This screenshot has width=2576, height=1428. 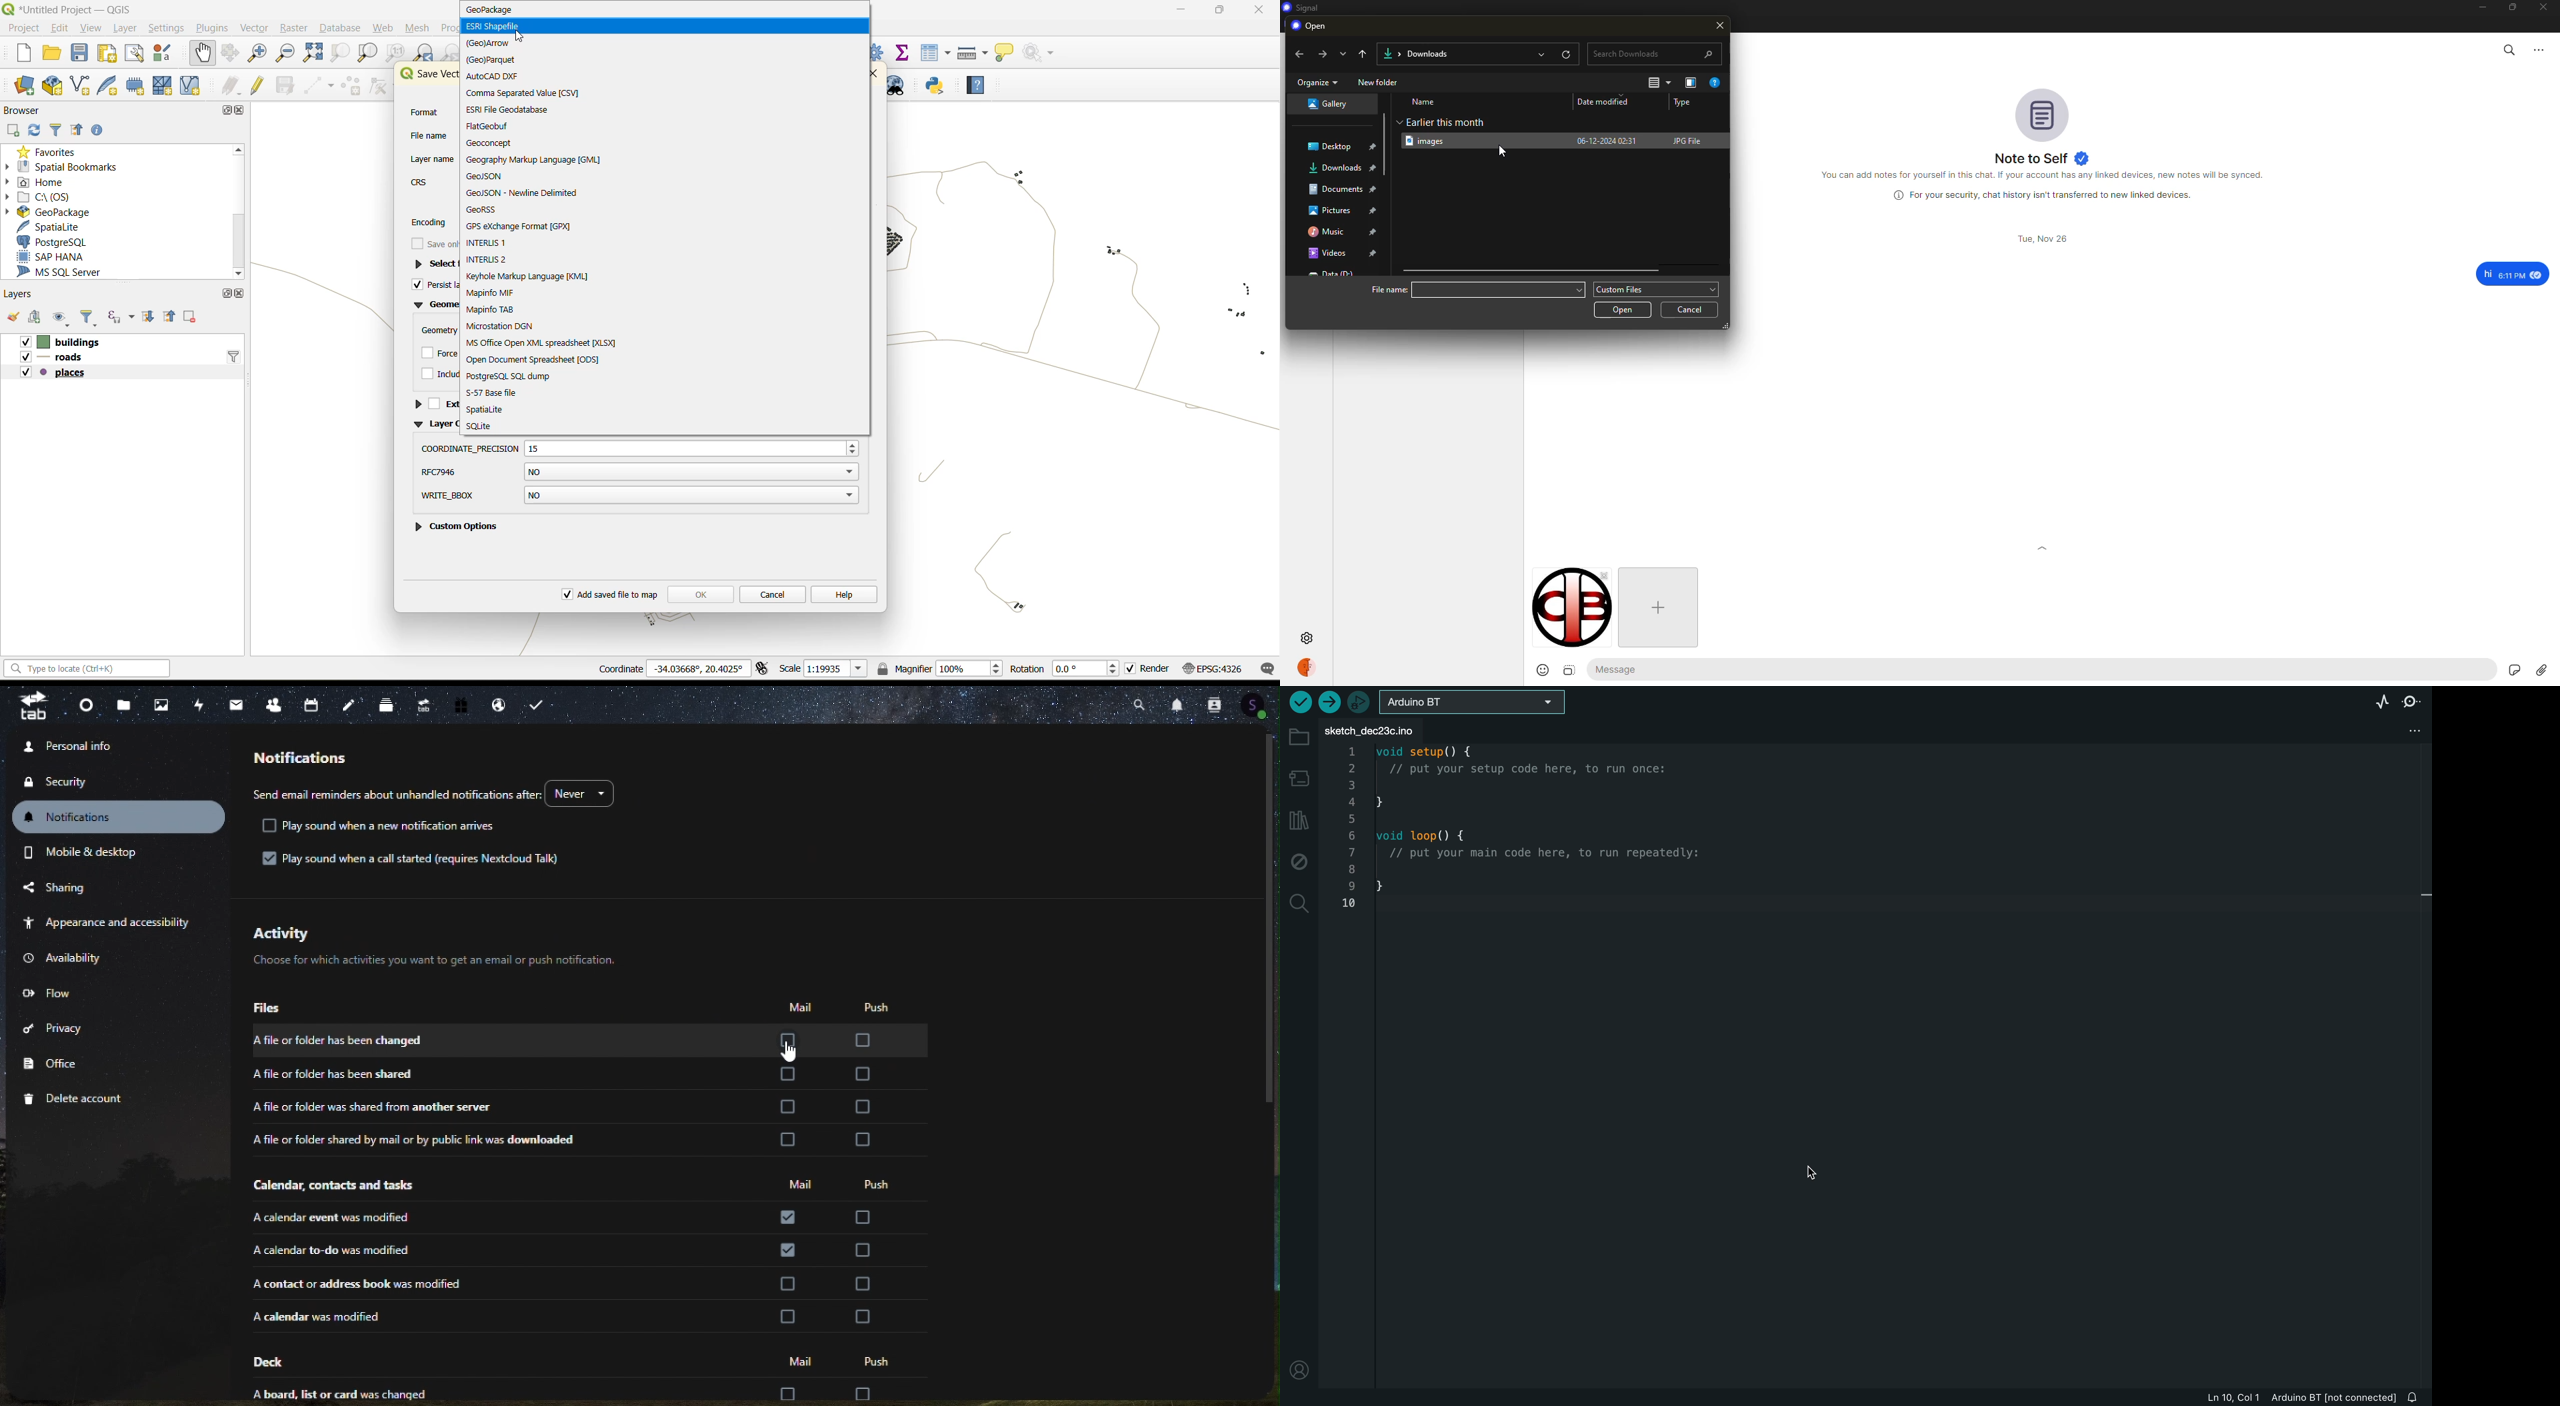 What do you see at coordinates (1537, 671) in the screenshot?
I see `emoji` at bounding box center [1537, 671].